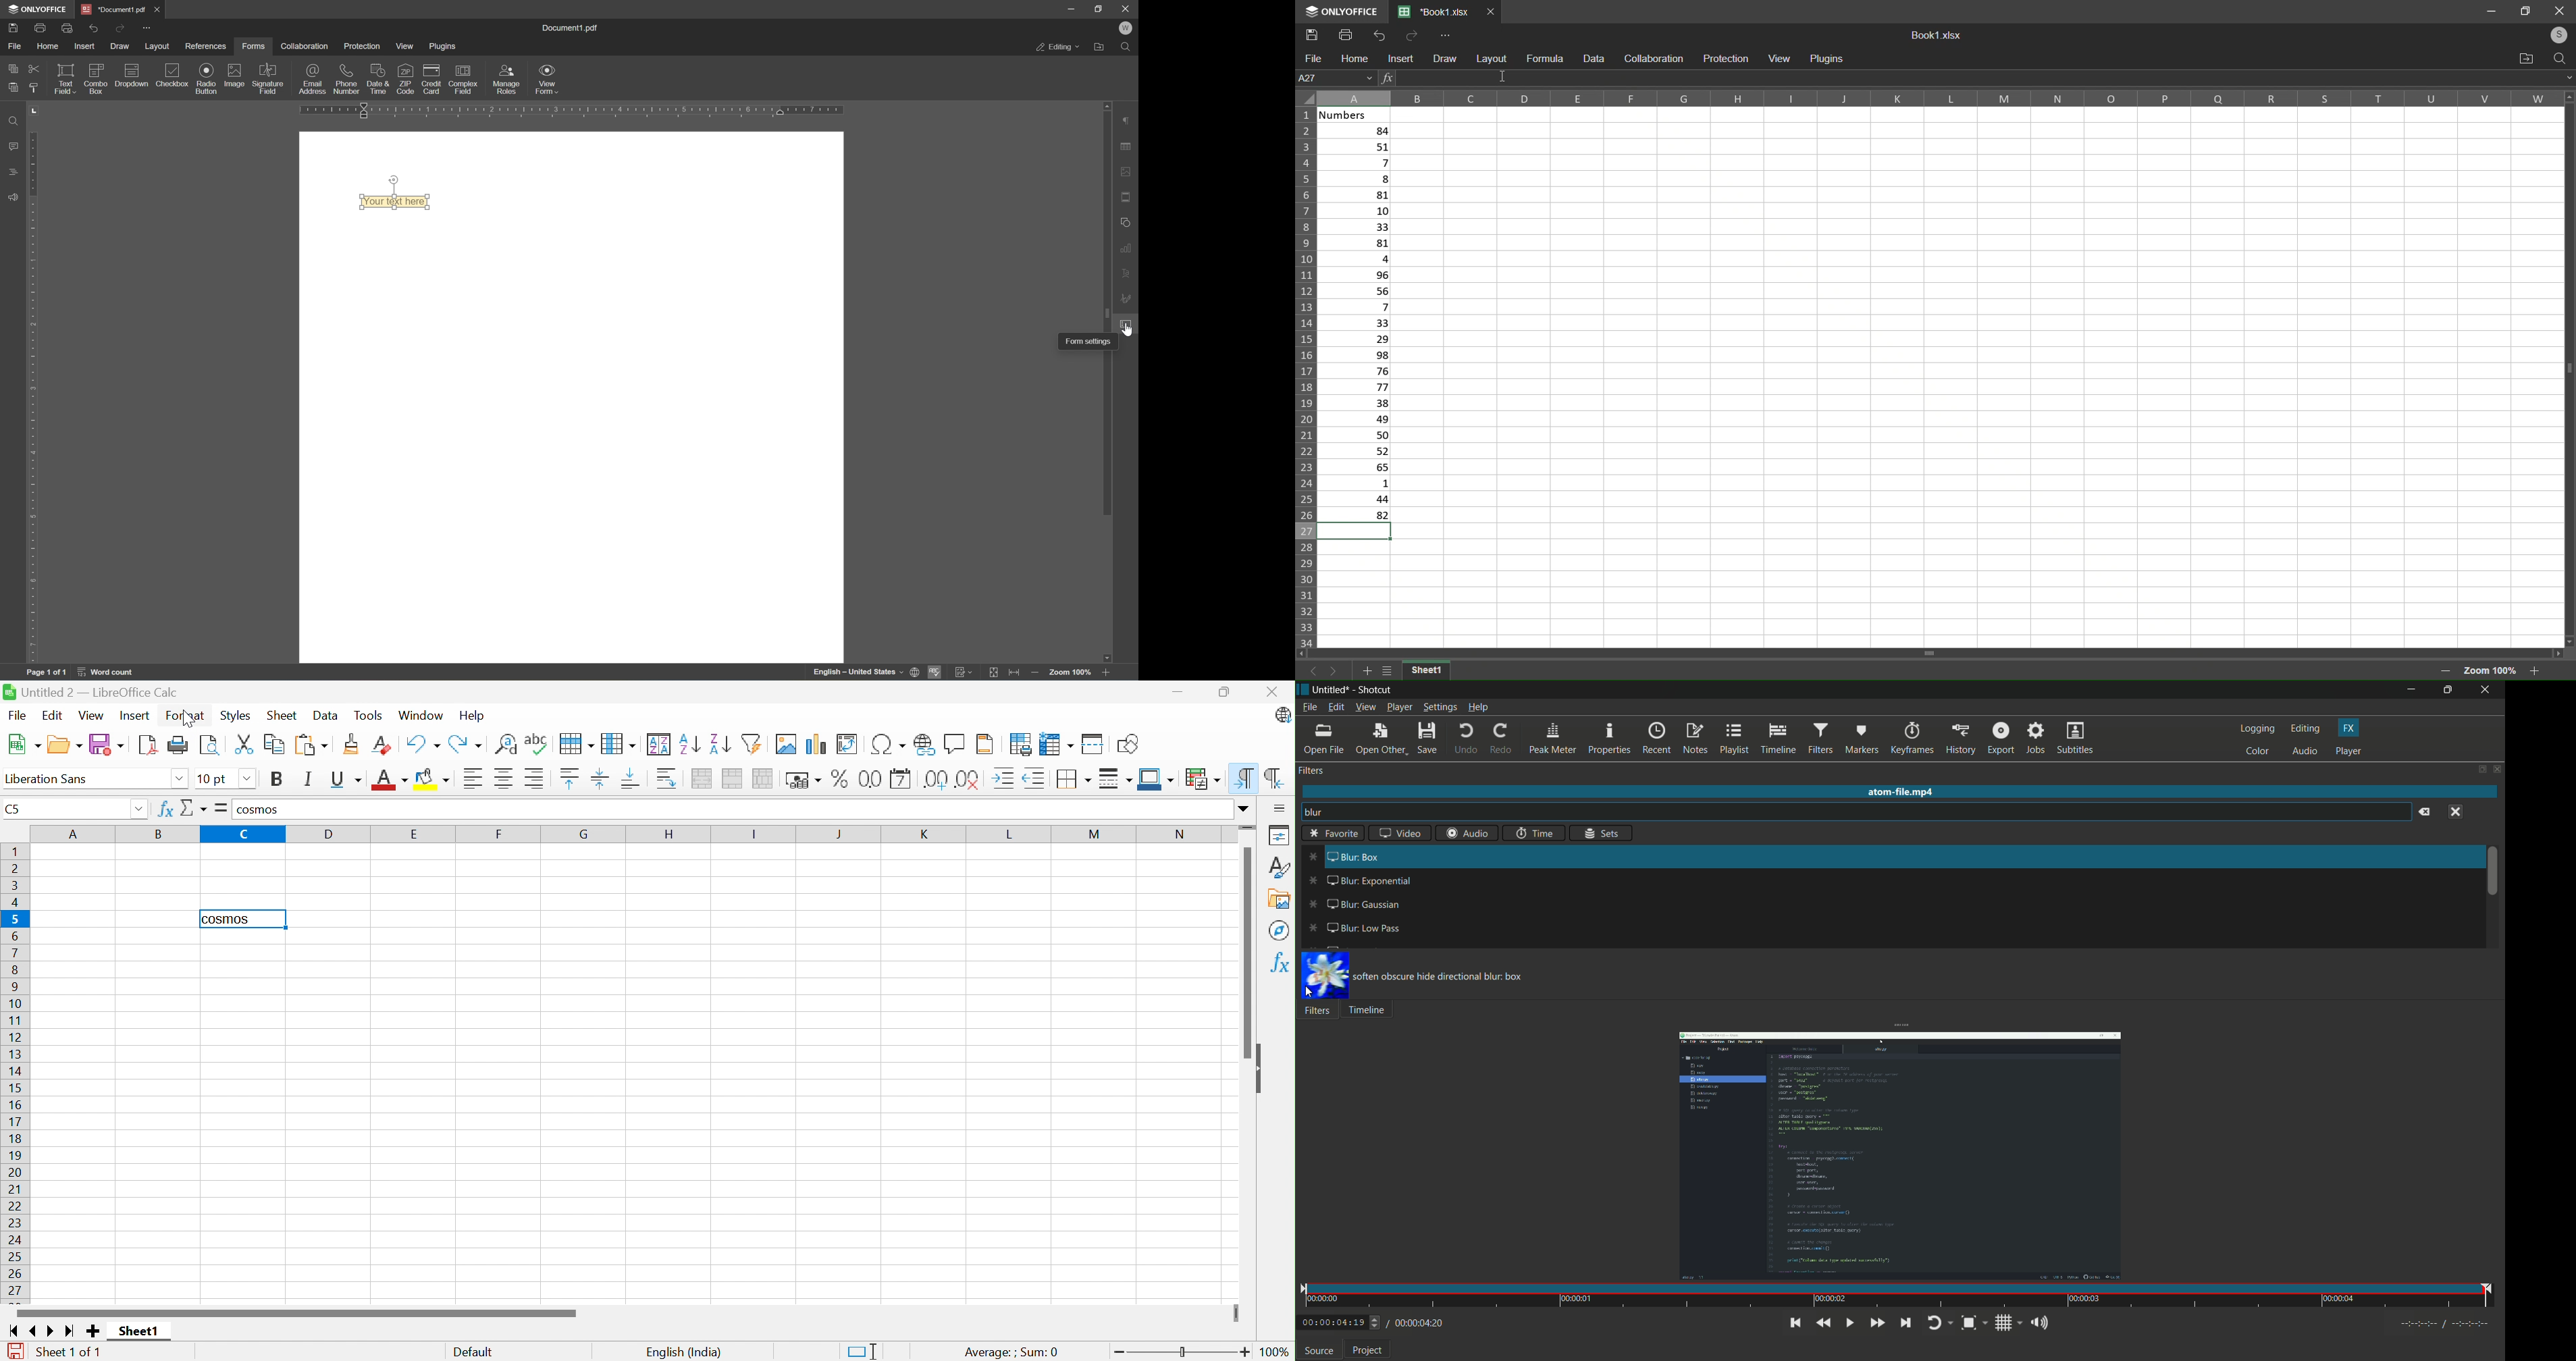  Describe the element at coordinates (1823, 1323) in the screenshot. I see `quickly play backward` at that location.